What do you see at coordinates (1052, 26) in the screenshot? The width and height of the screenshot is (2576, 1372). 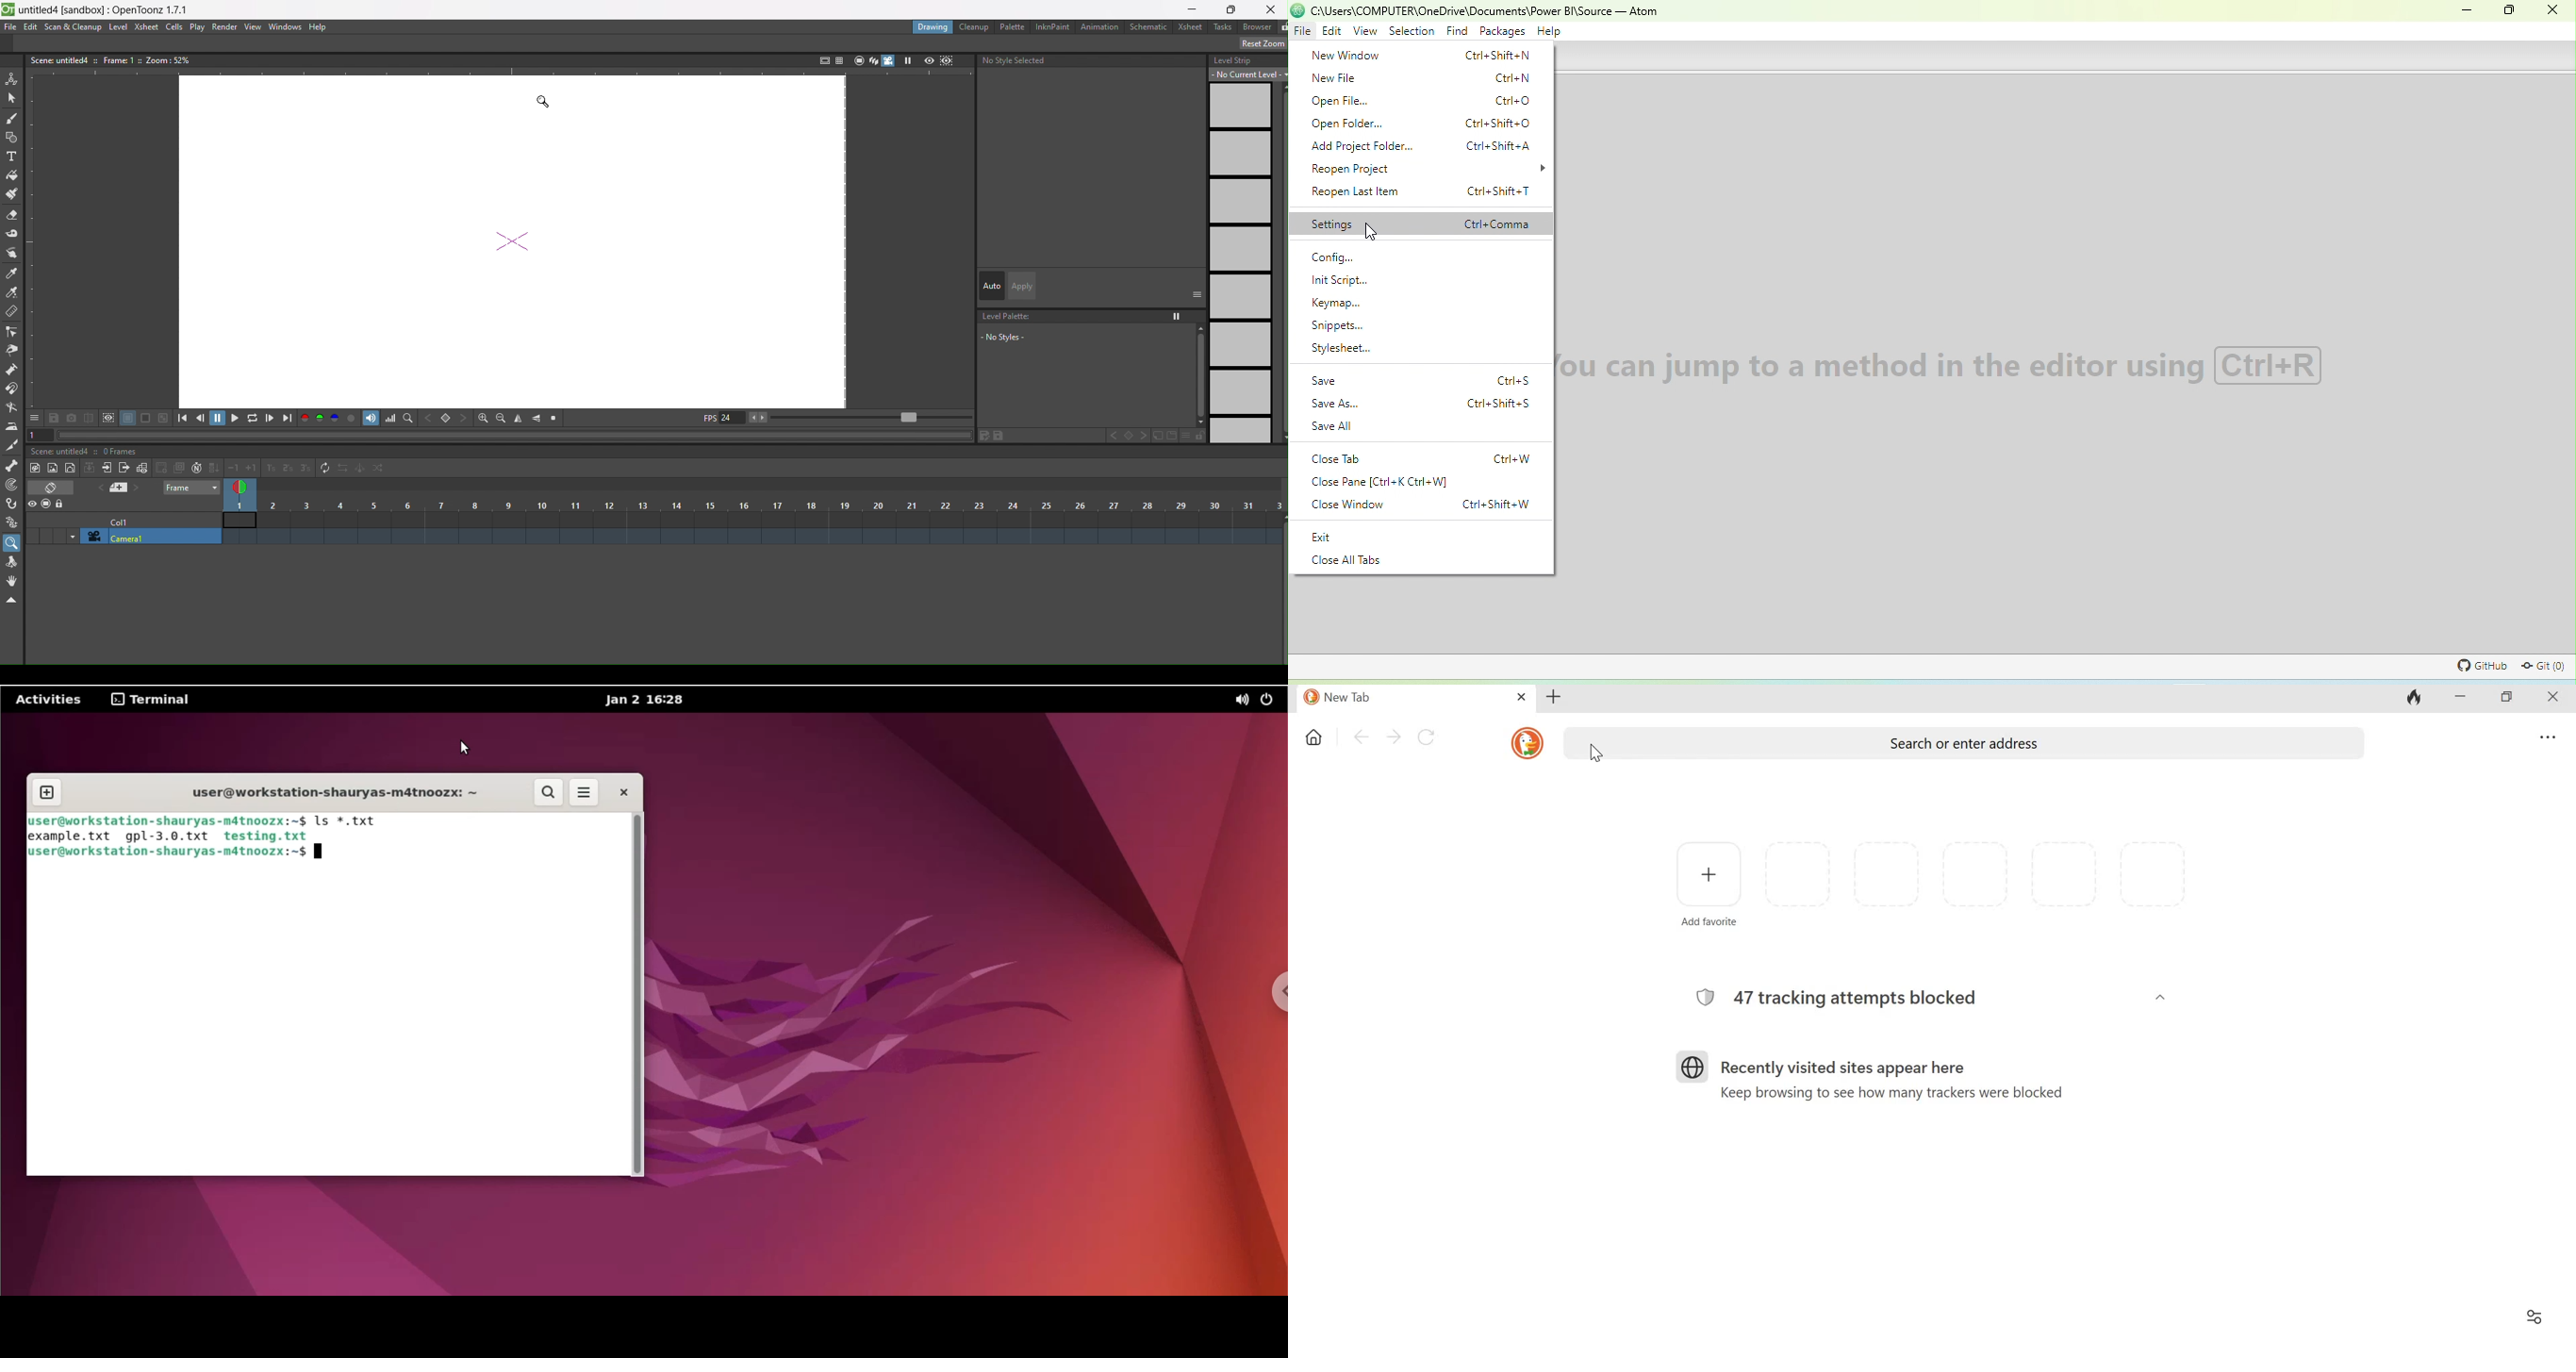 I see `inknpaint` at bounding box center [1052, 26].